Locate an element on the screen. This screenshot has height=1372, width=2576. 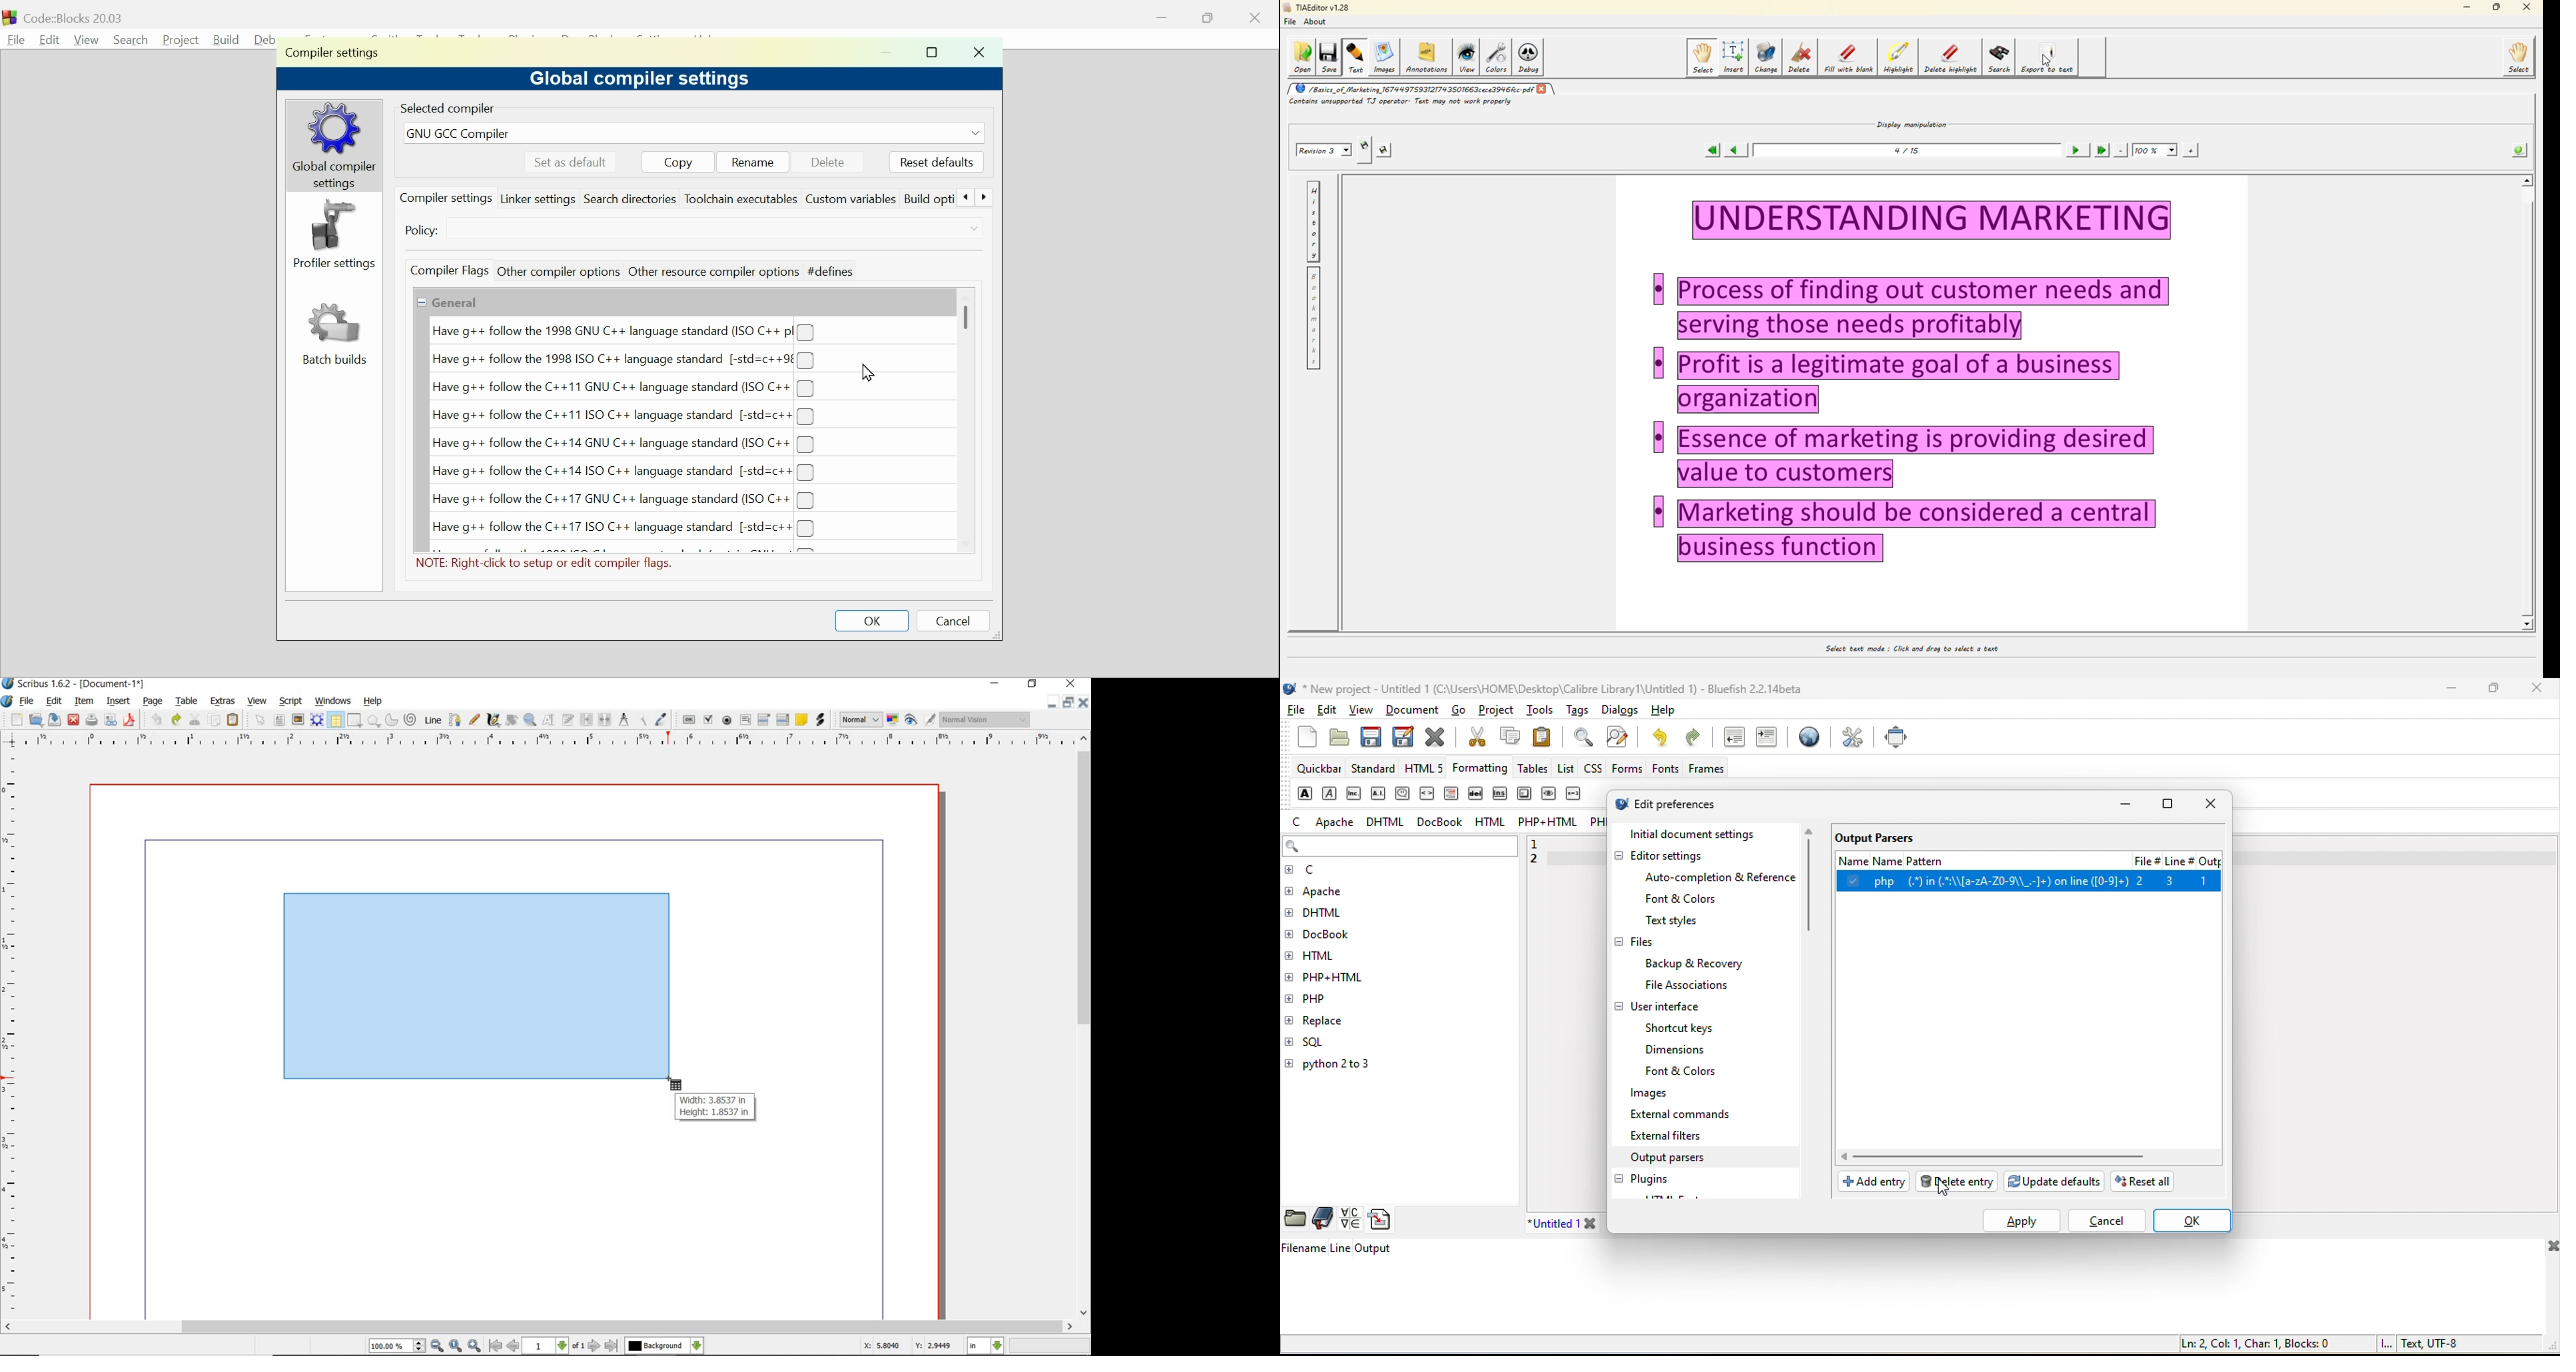
minimize is located at coordinates (2127, 805).